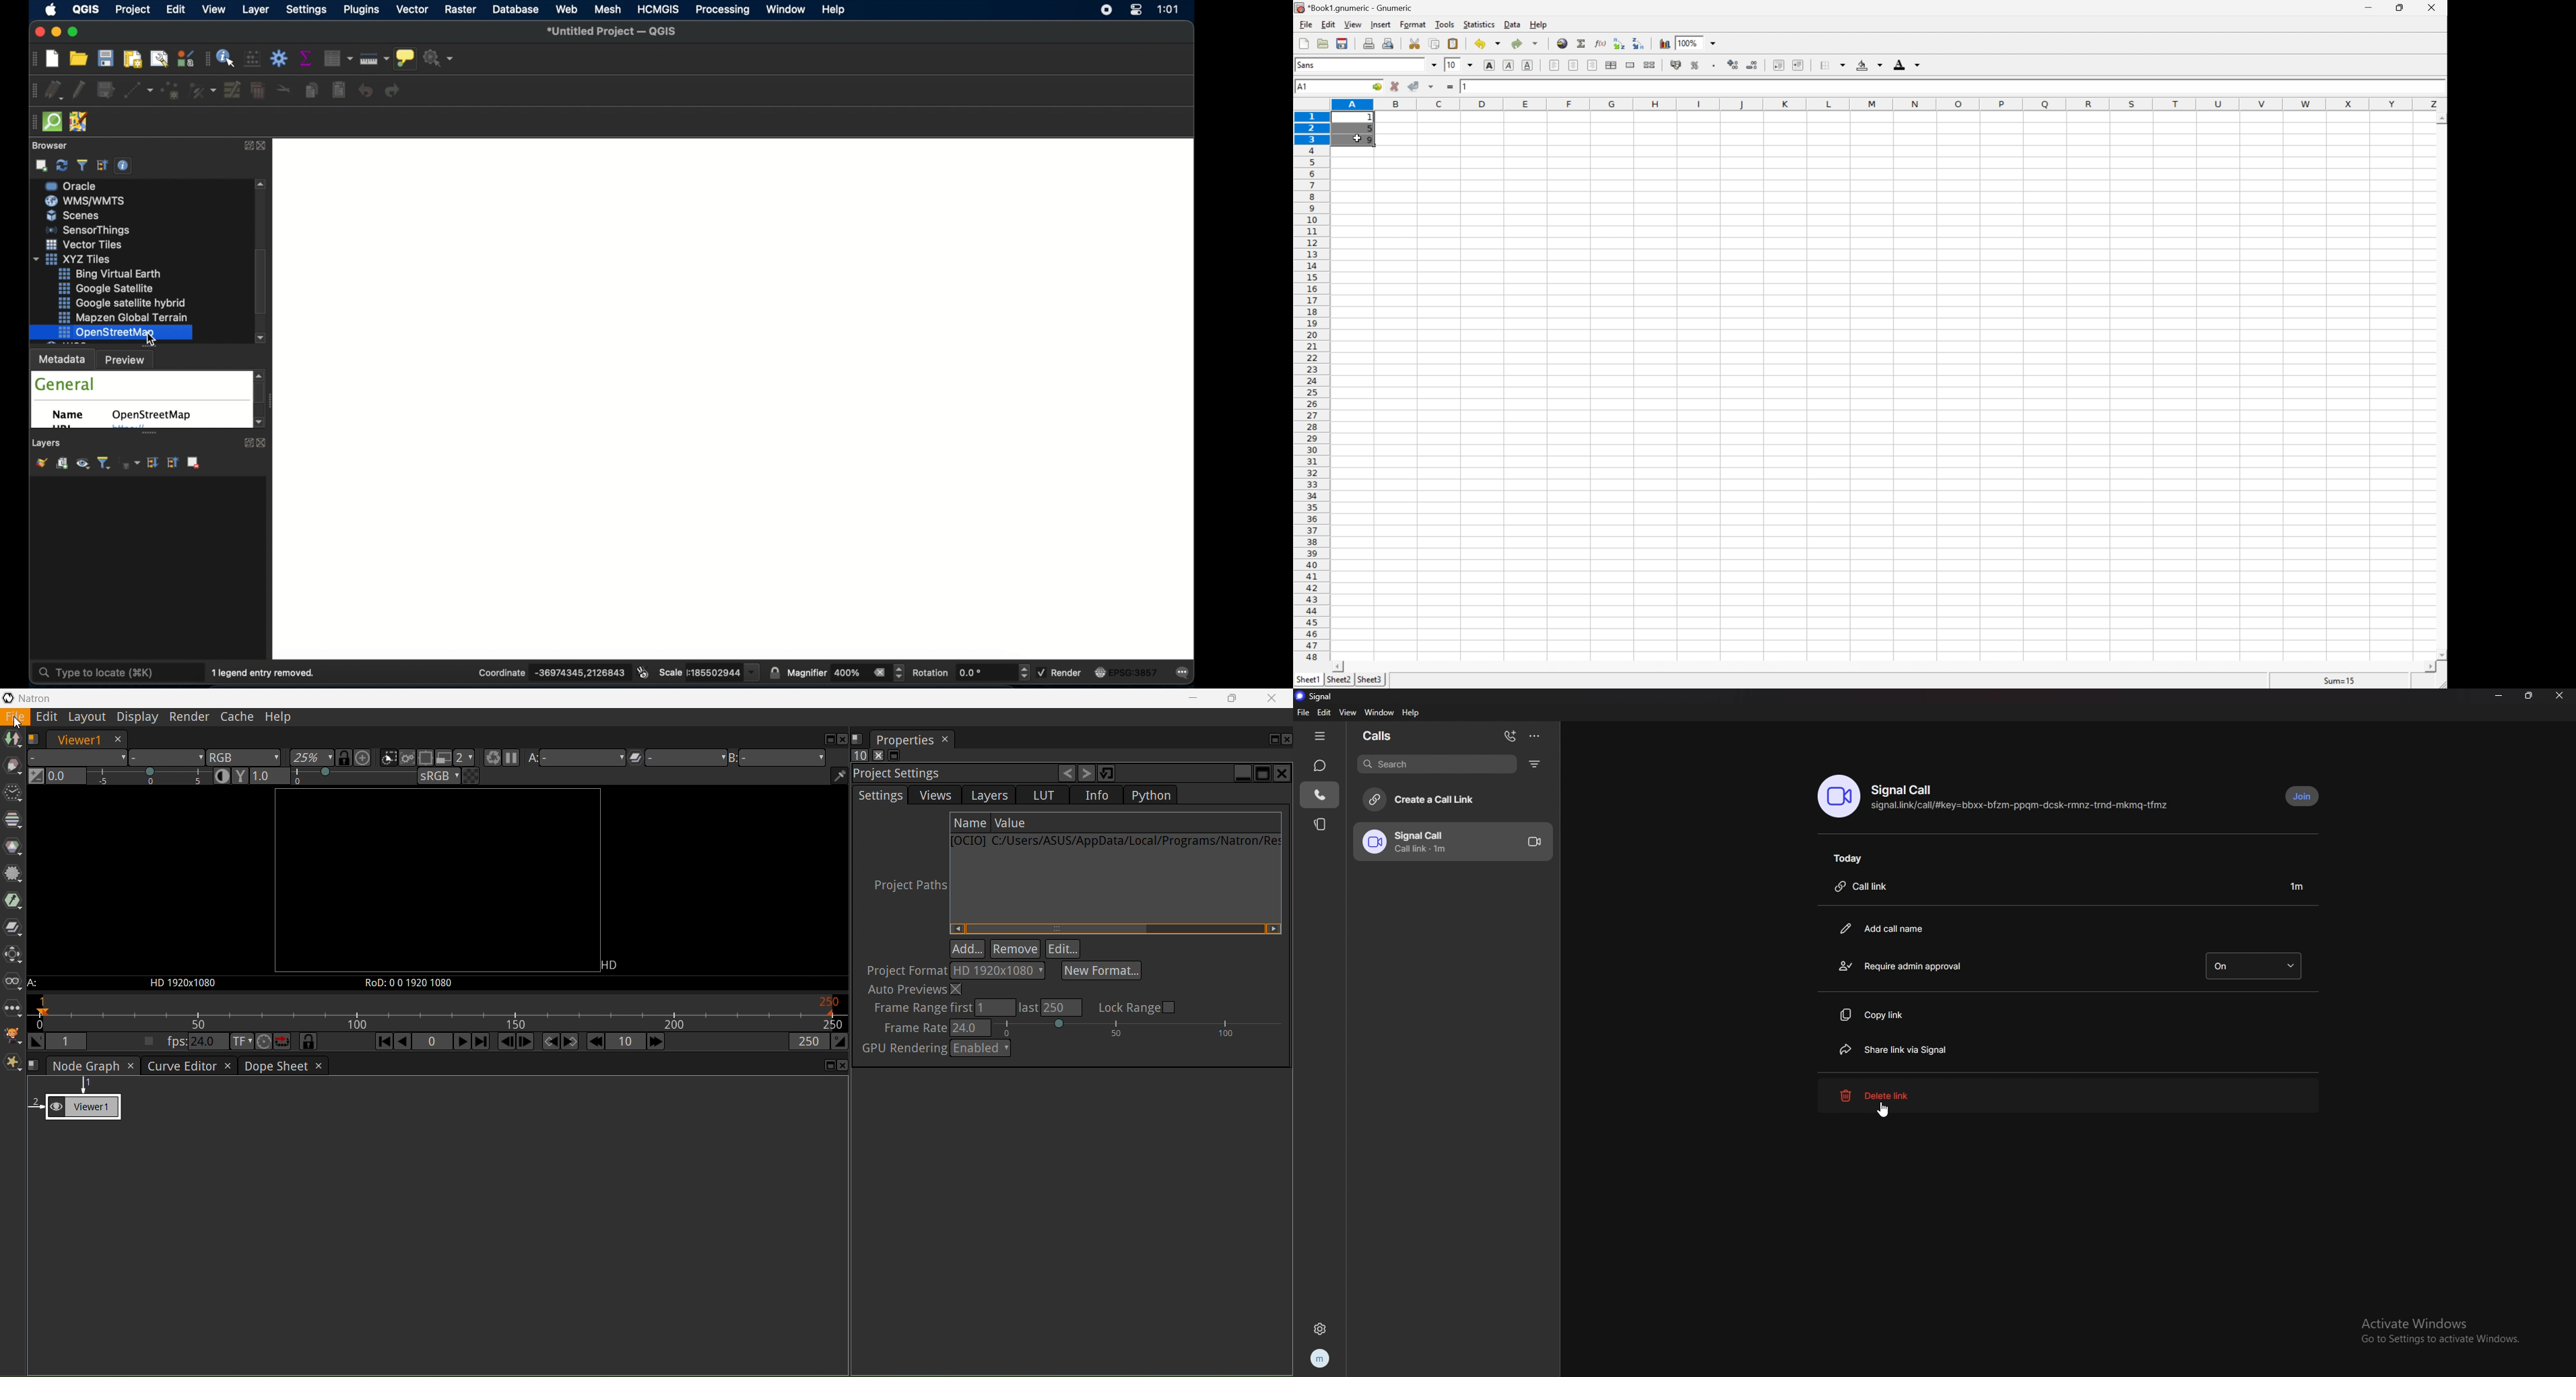 The height and width of the screenshot is (1400, 2576). What do you see at coordinates (1450, 87) in the screenshot?
I see `enter formula` at bounding box center [1450, 87].